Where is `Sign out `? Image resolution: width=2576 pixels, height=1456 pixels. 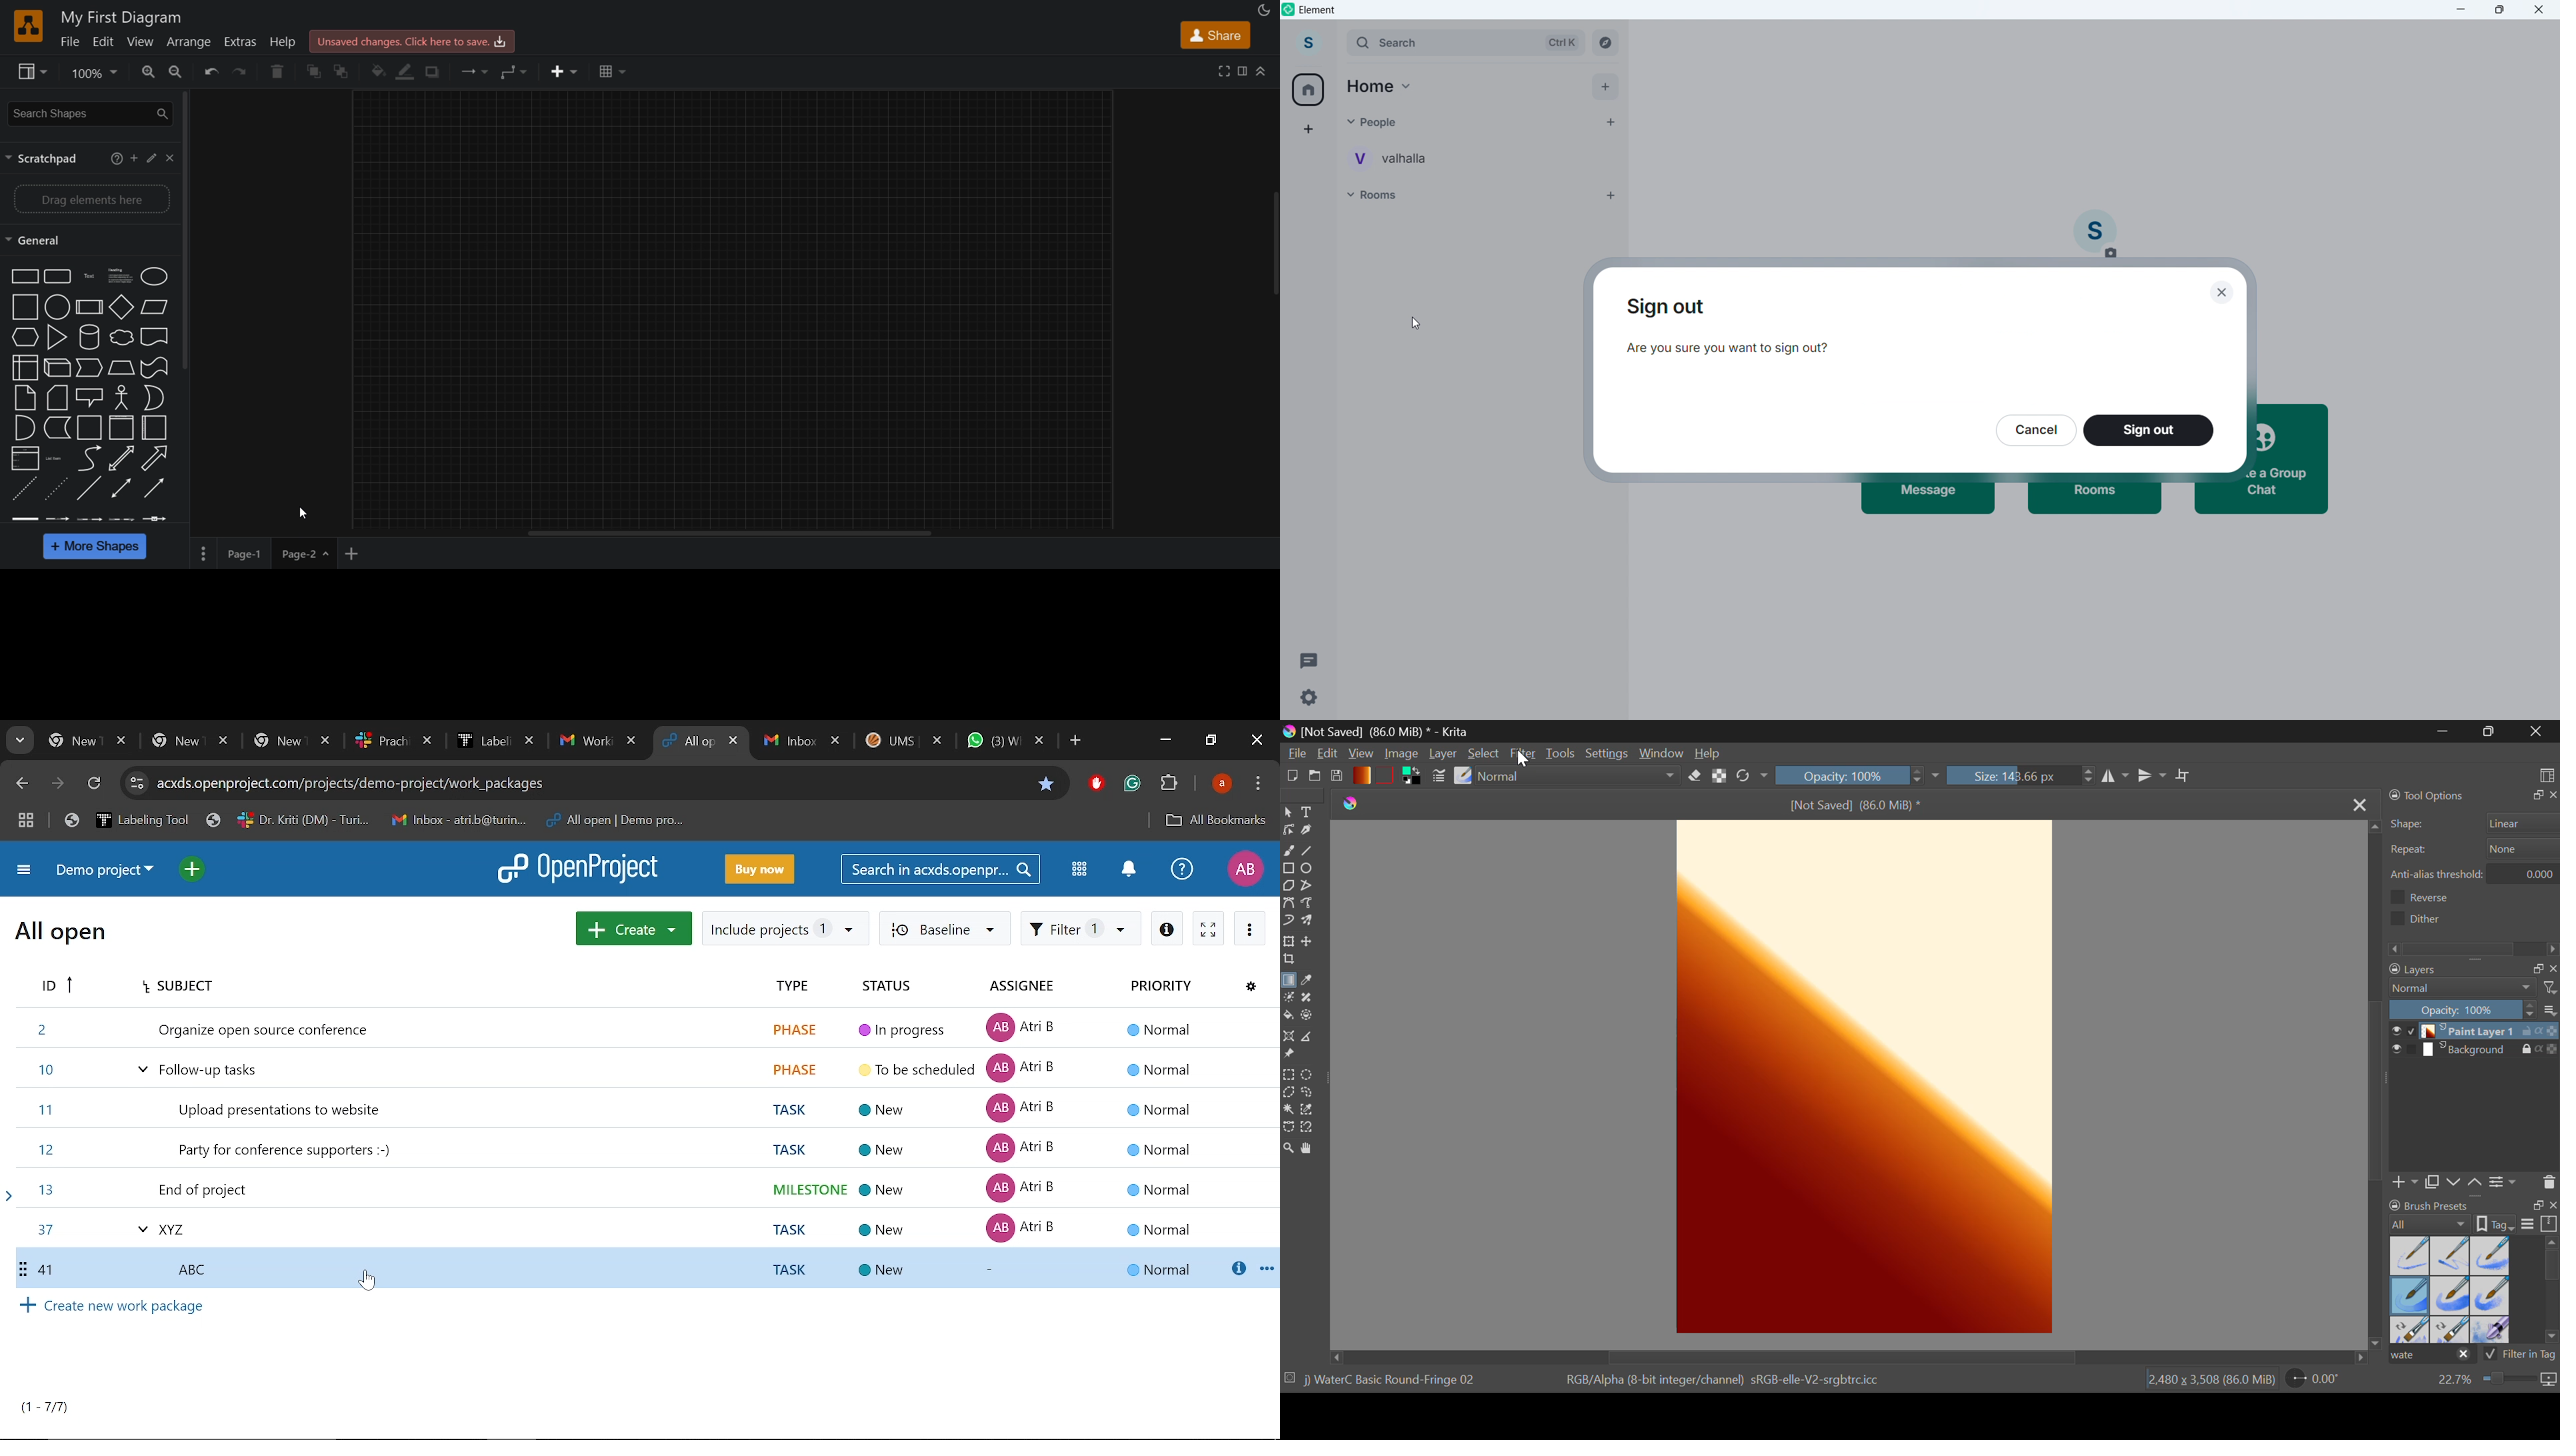
Sign out  is located at coordinates (2147, 430).